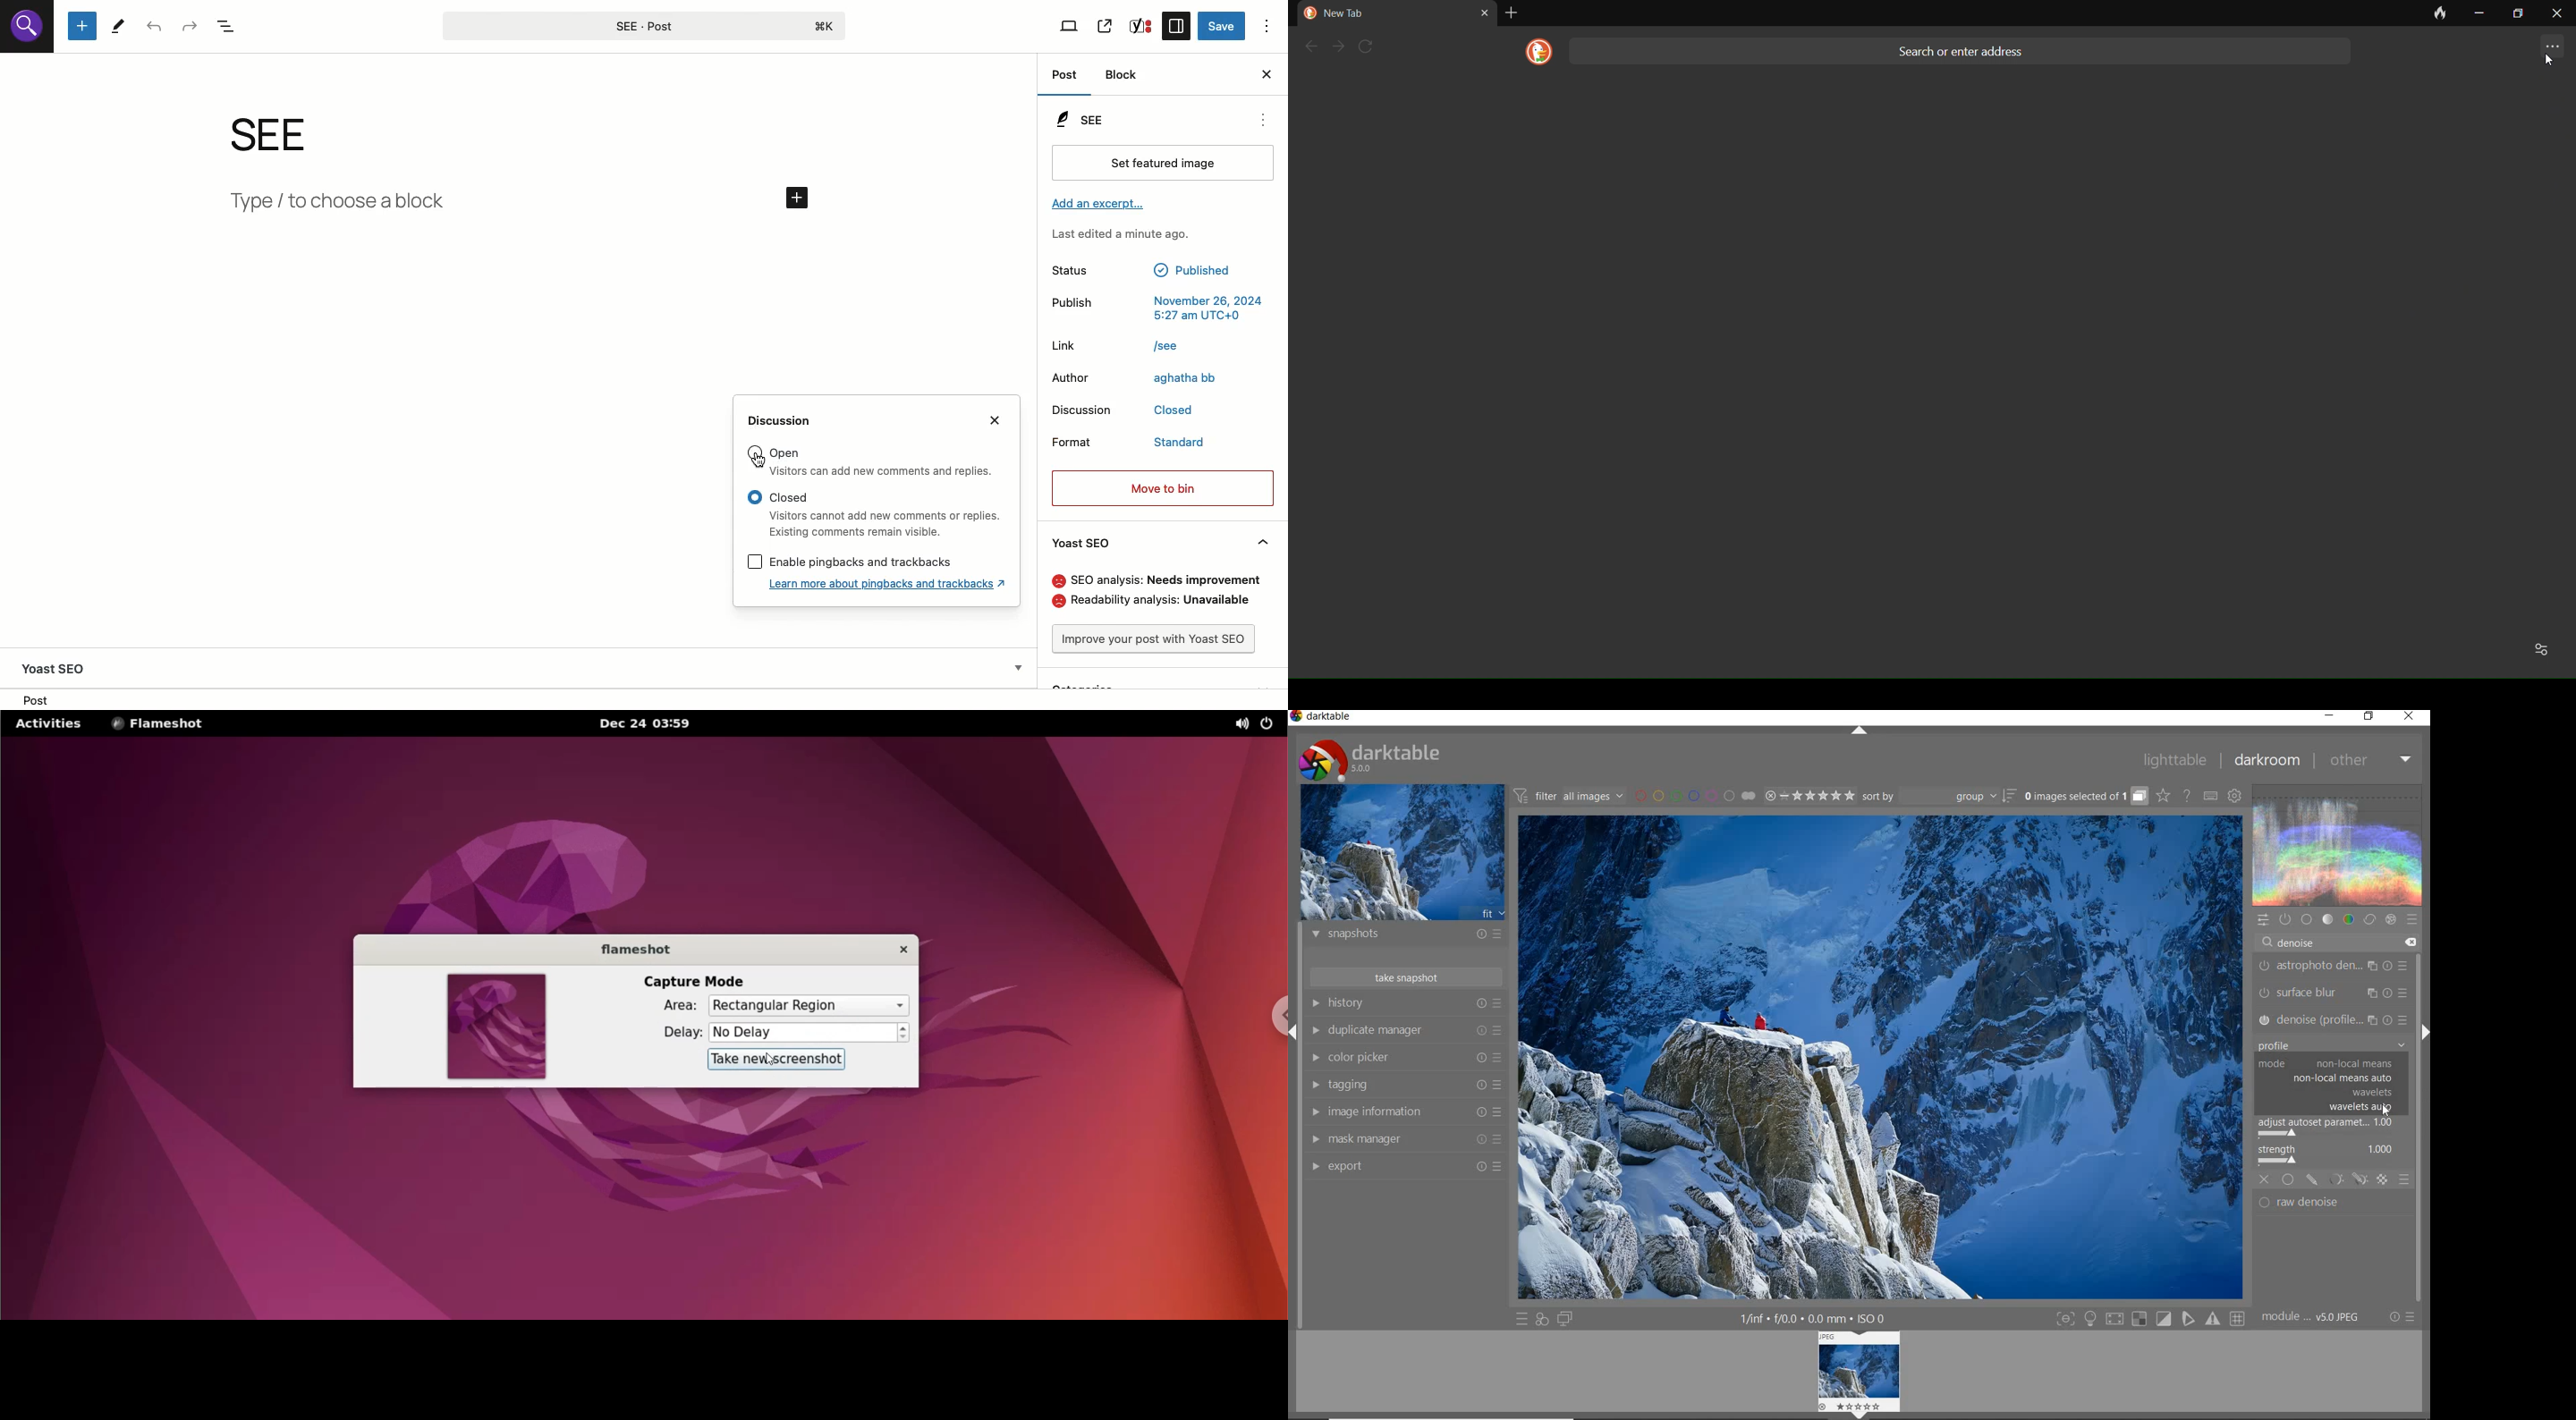  I want to click on minimize, so click(2478, 13).